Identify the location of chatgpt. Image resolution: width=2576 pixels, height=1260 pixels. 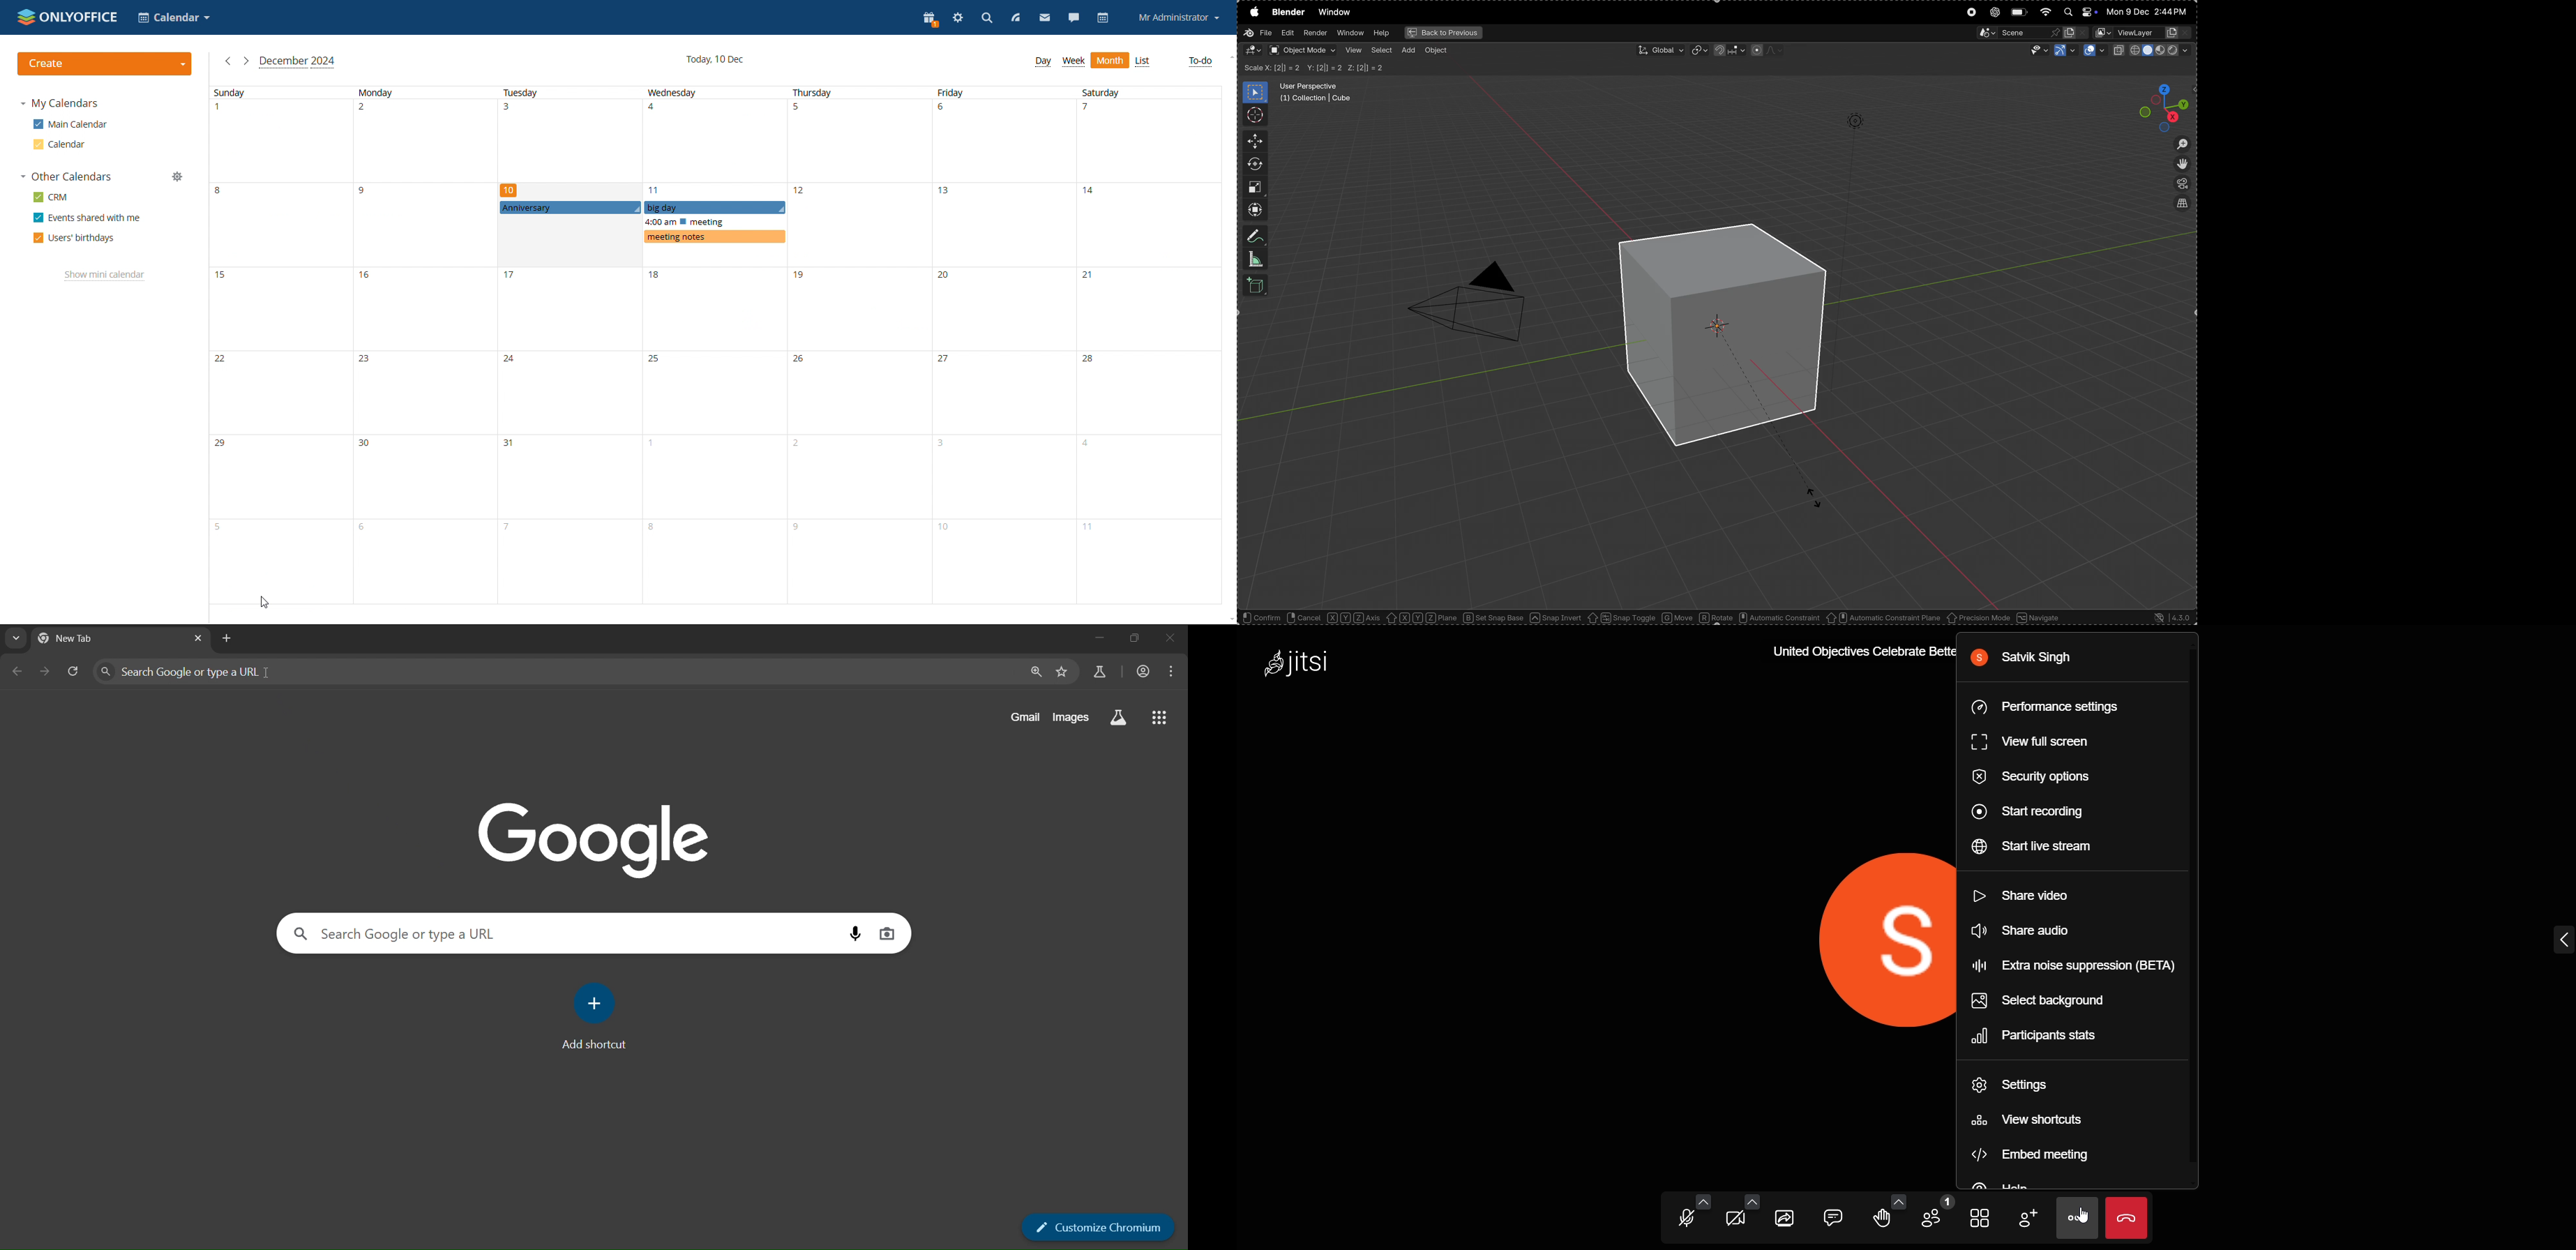
(1995, 12).